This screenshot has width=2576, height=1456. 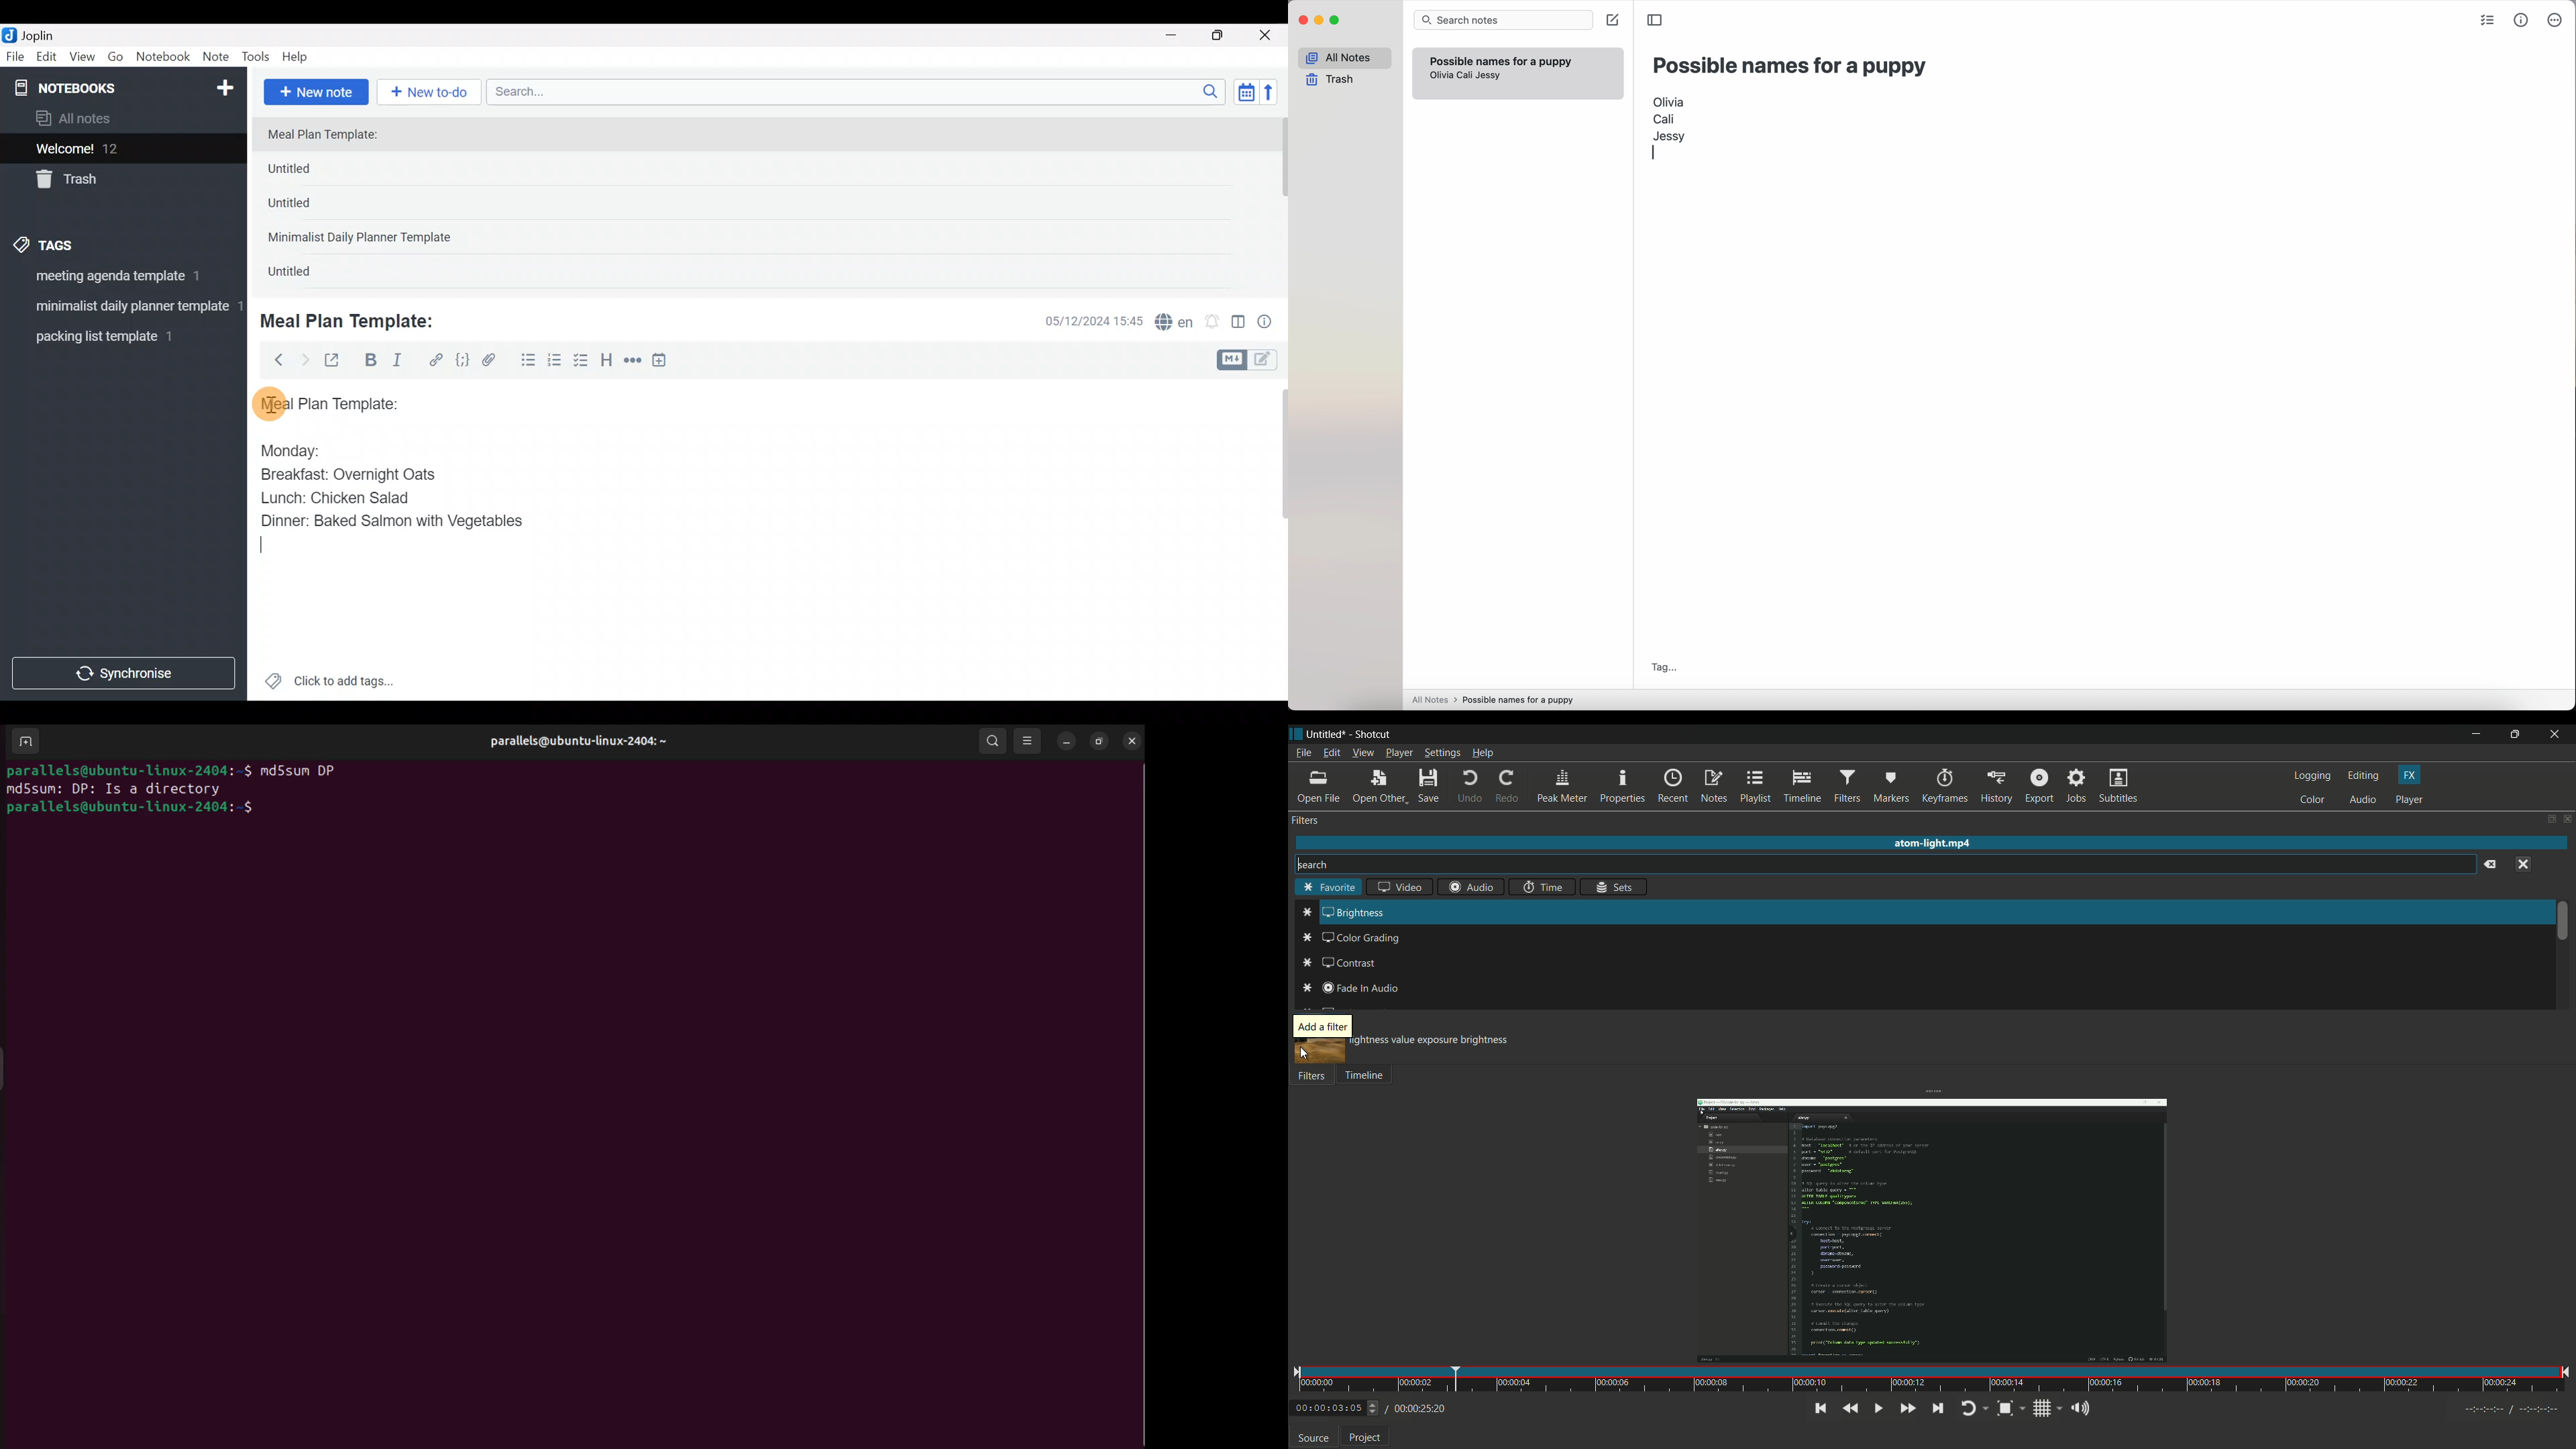 I want to click on Note properties, so click(x=1271, y=323).